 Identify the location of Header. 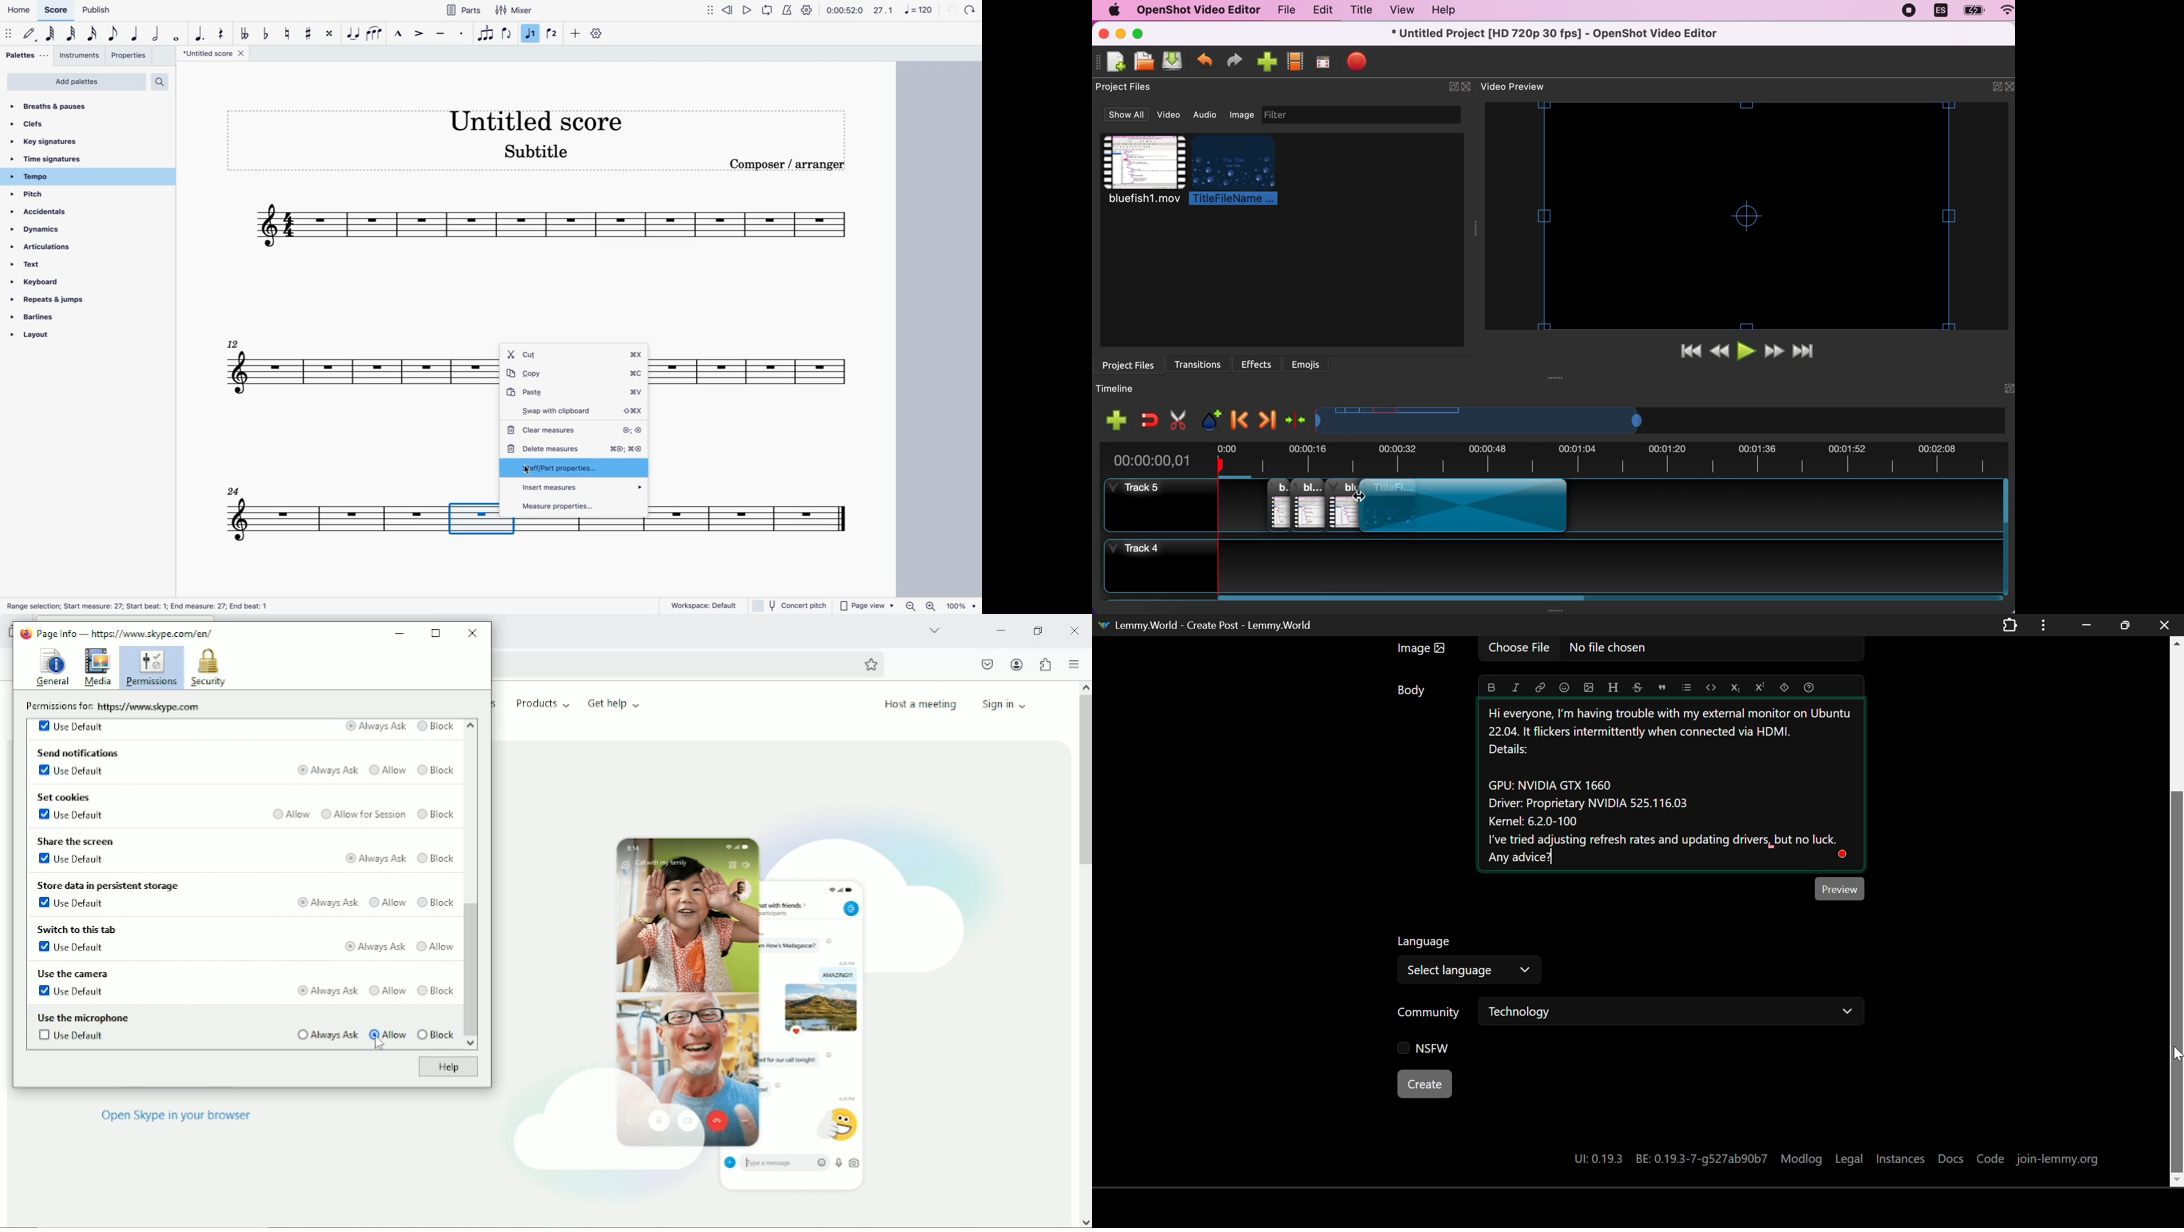
(1612, 686).